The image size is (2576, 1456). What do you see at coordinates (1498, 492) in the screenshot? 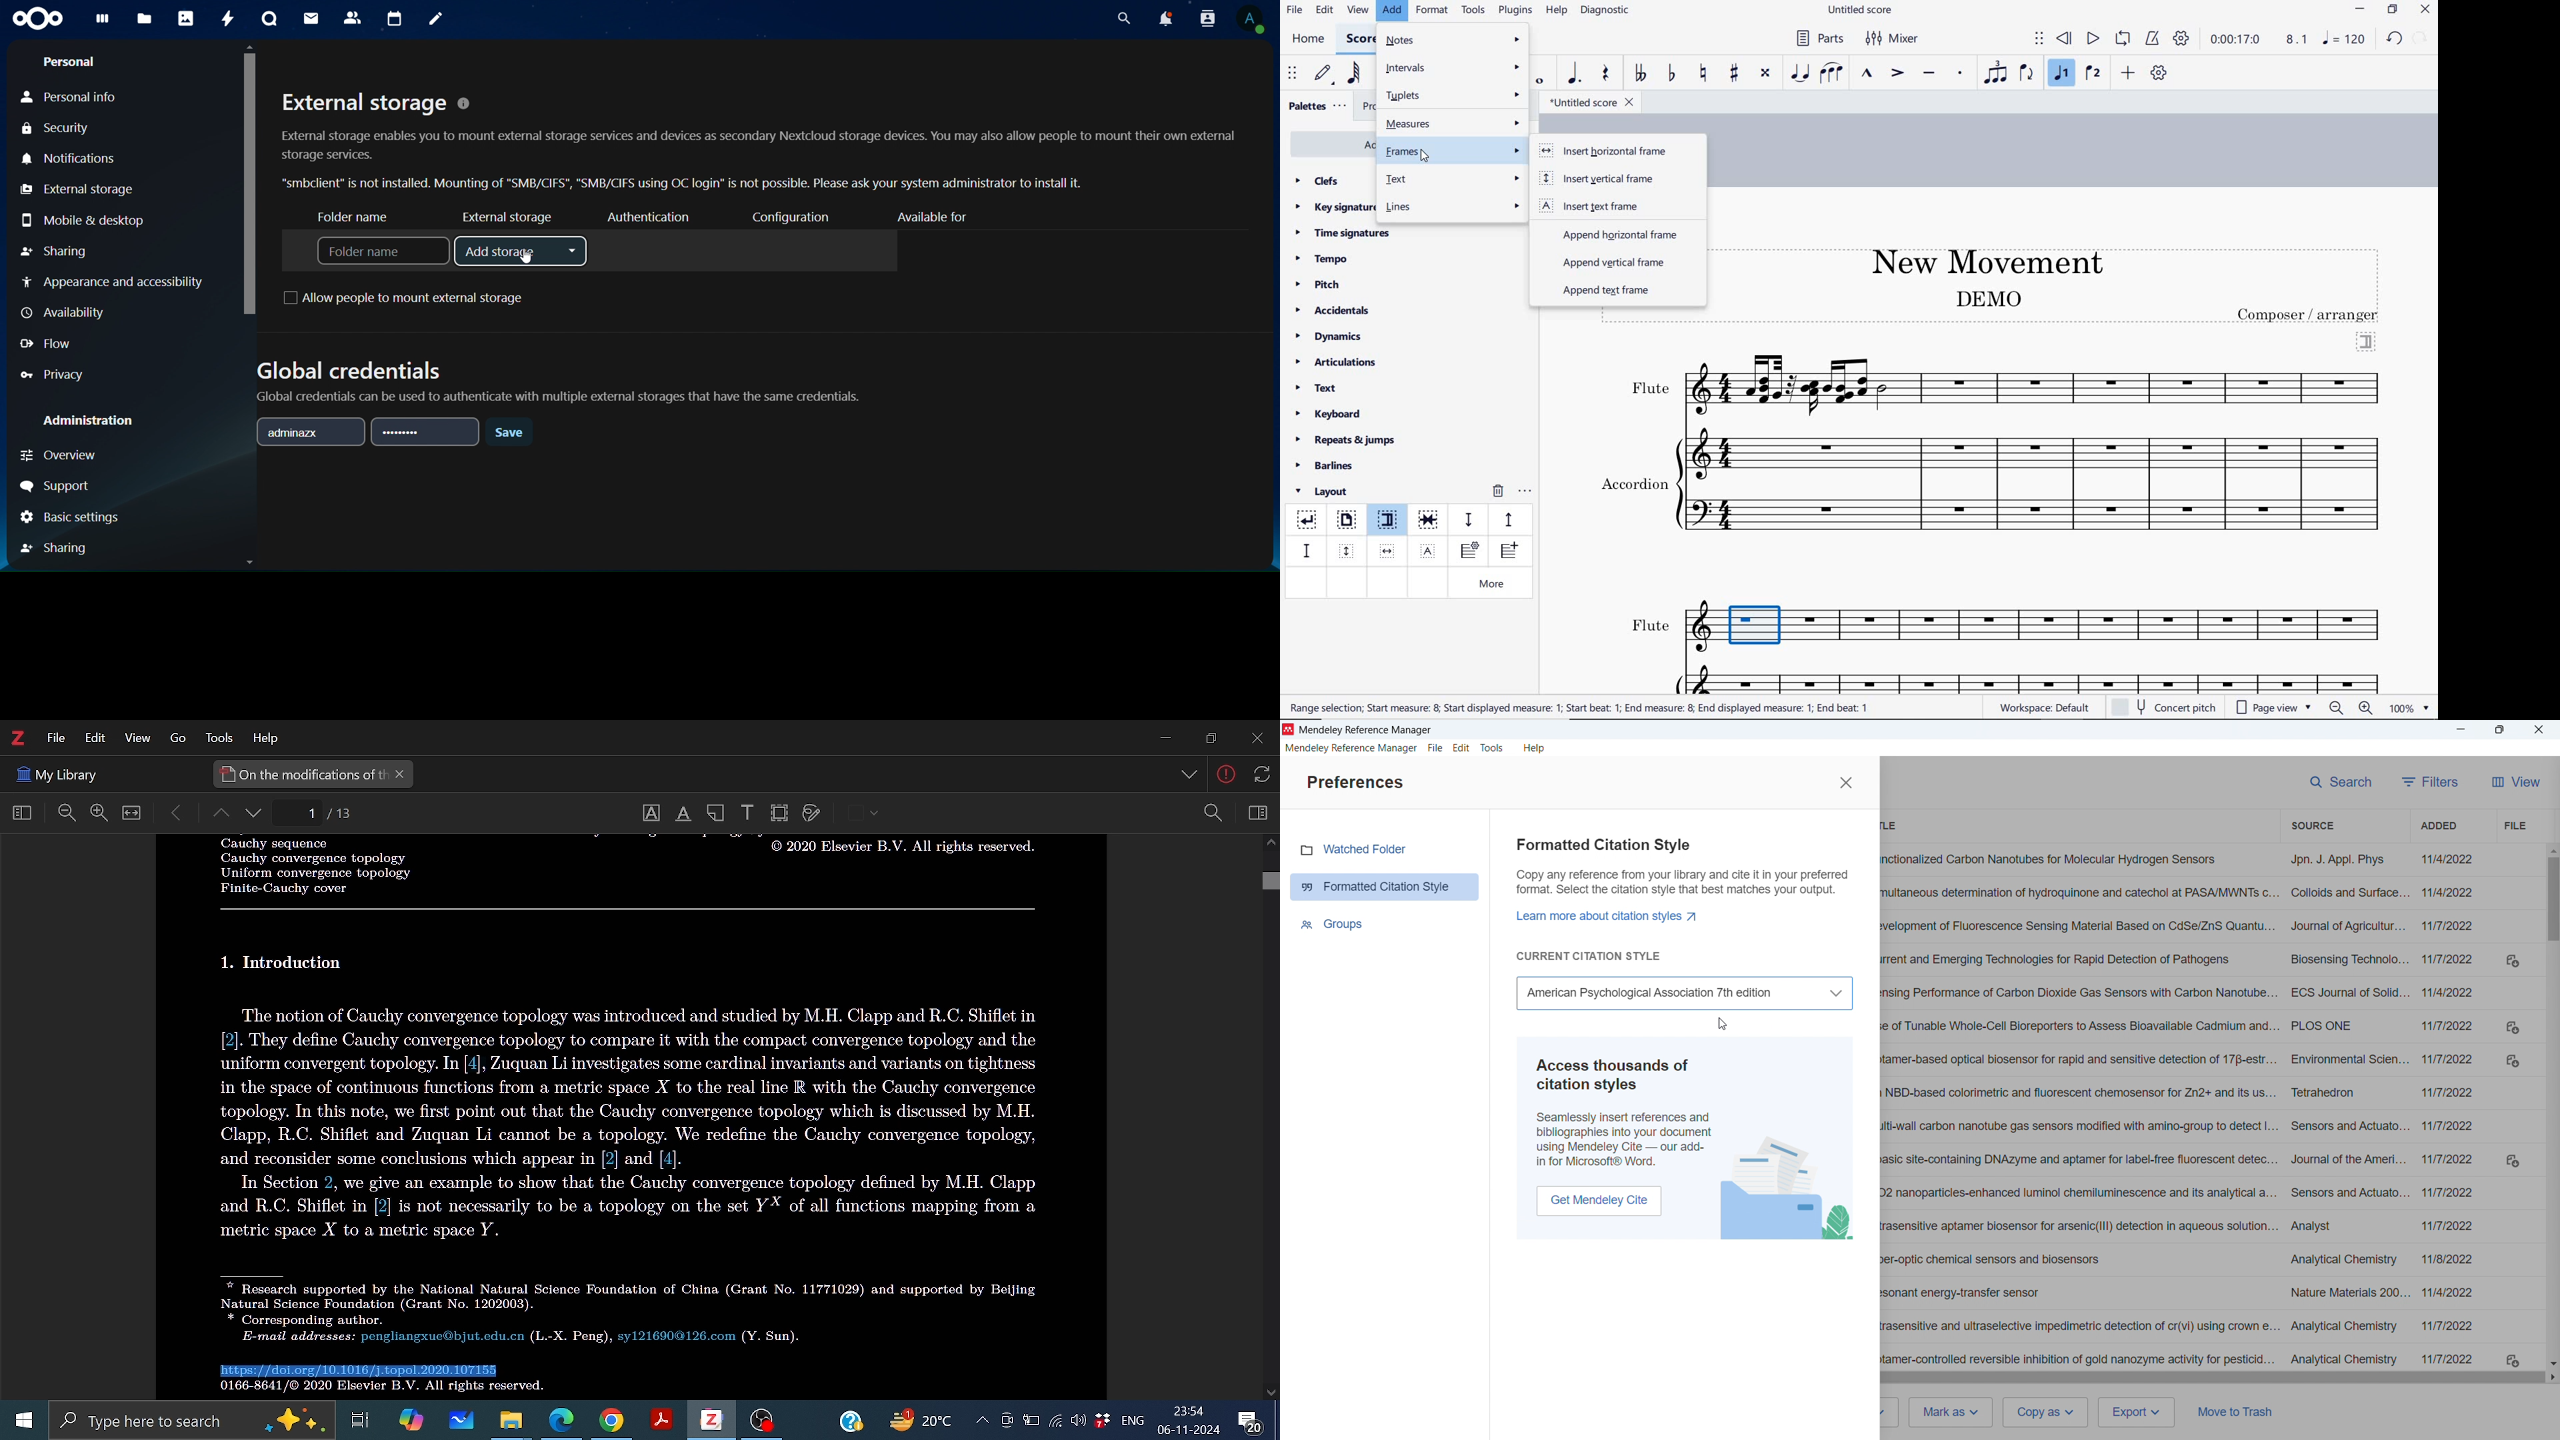
I see `remove layout` at bounding box center [1498, 492].